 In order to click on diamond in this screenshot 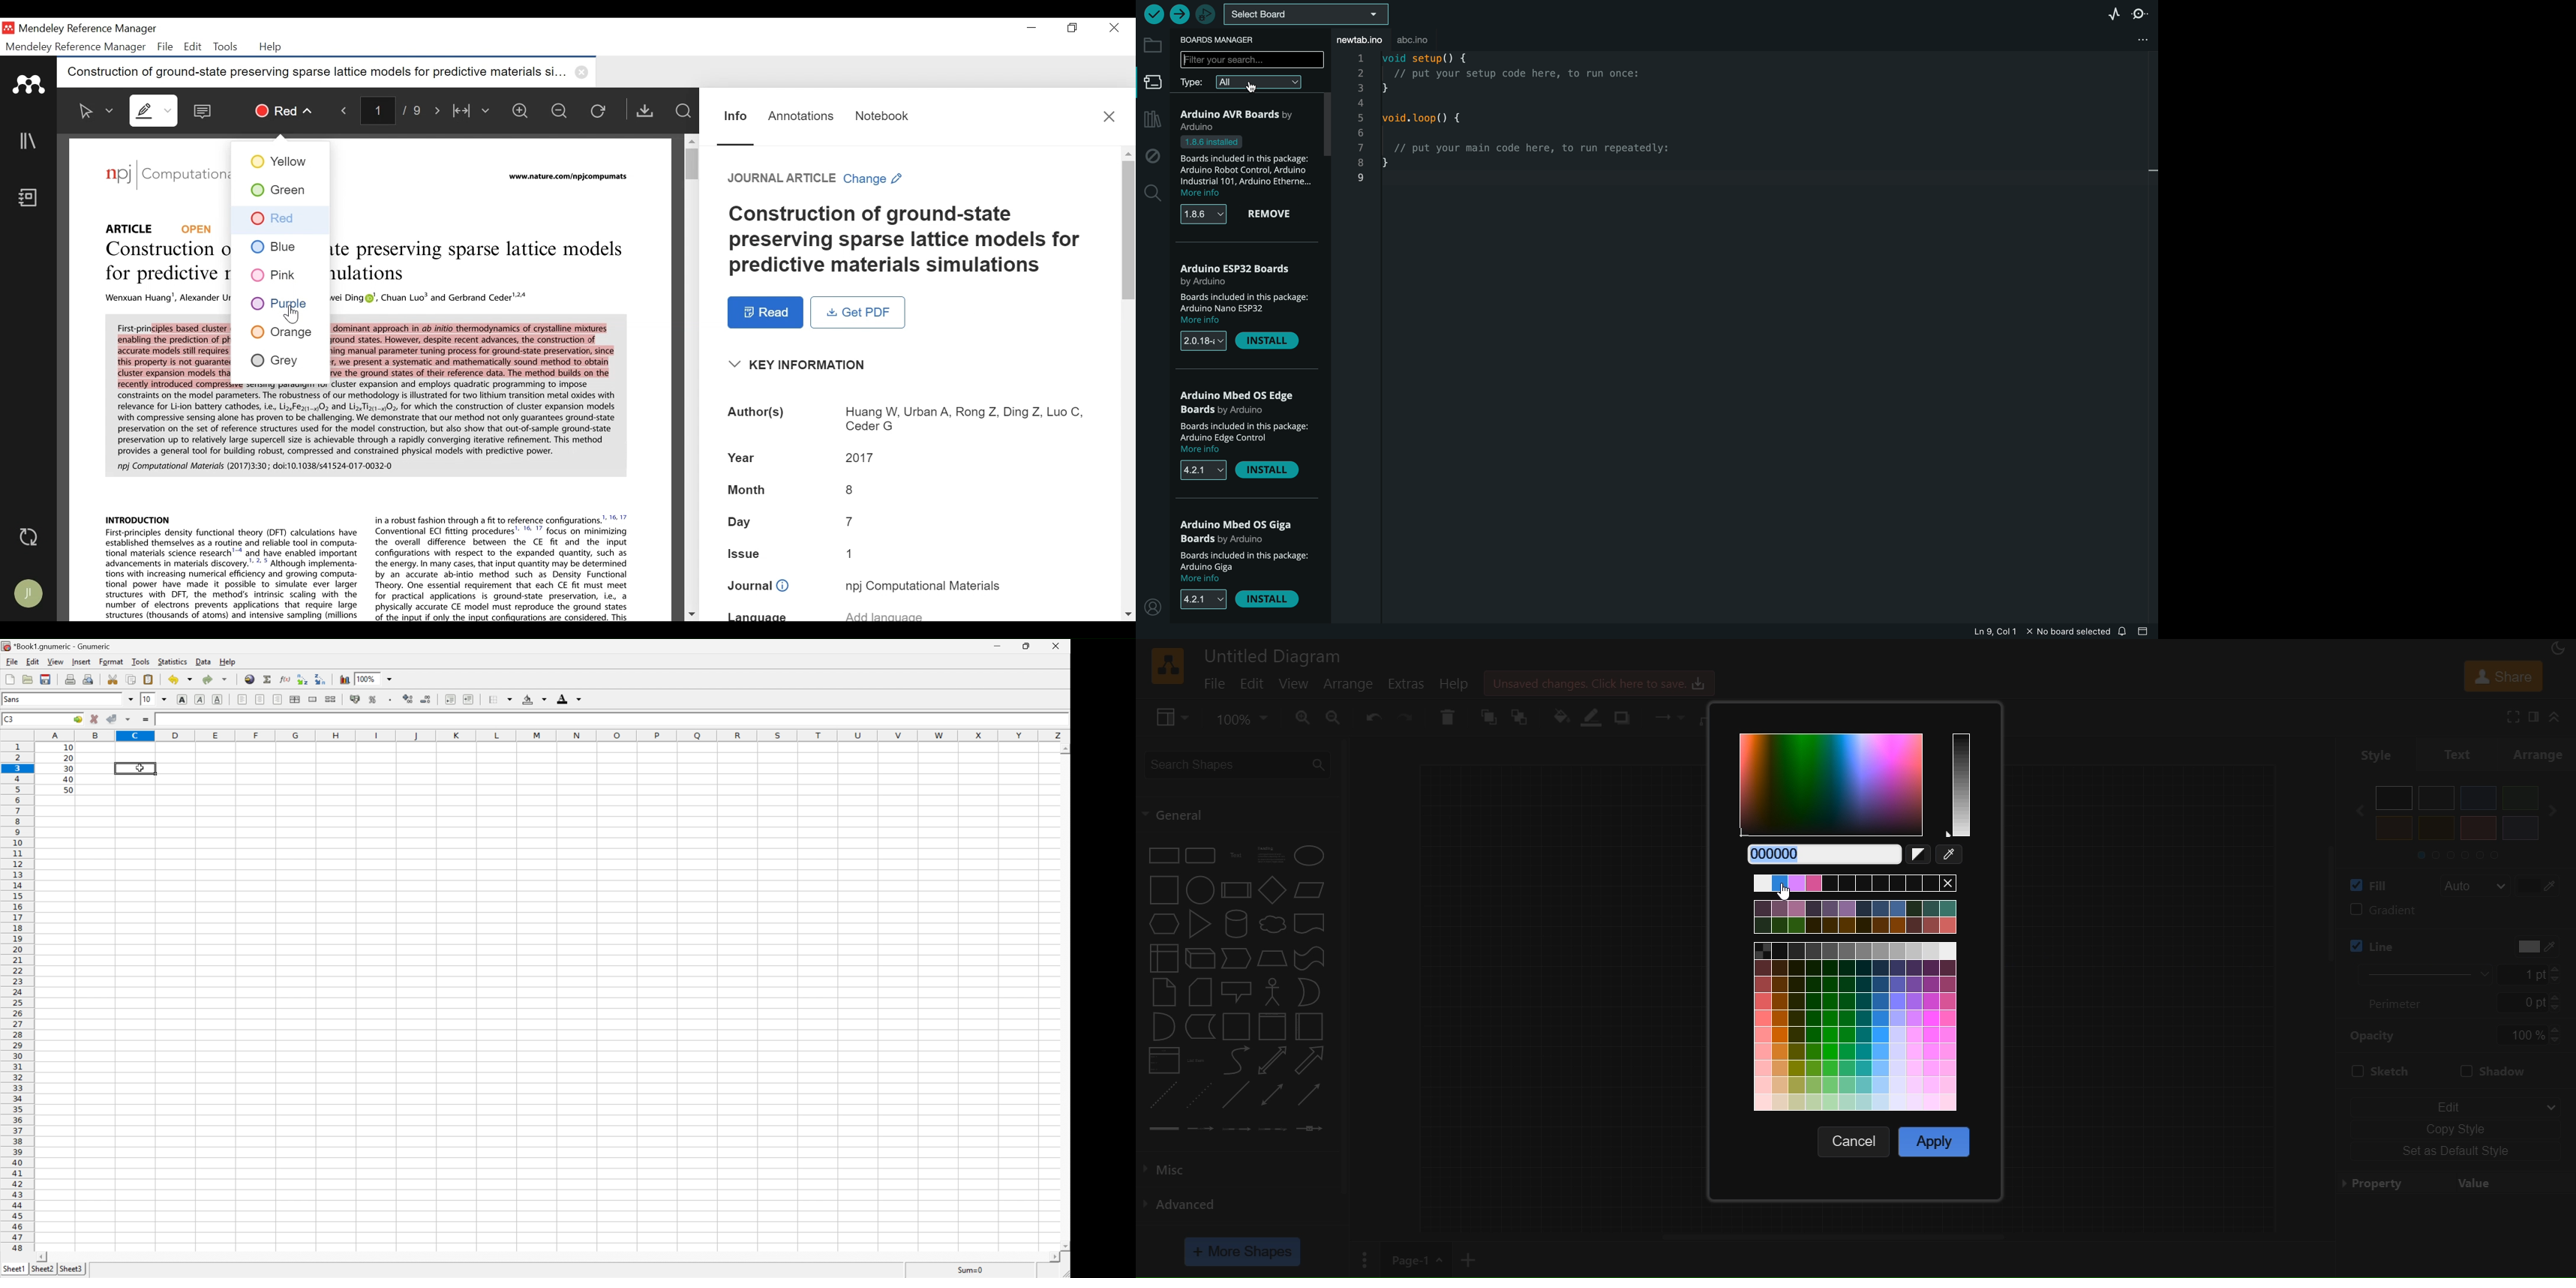, I will do `click(1272, 892)`.